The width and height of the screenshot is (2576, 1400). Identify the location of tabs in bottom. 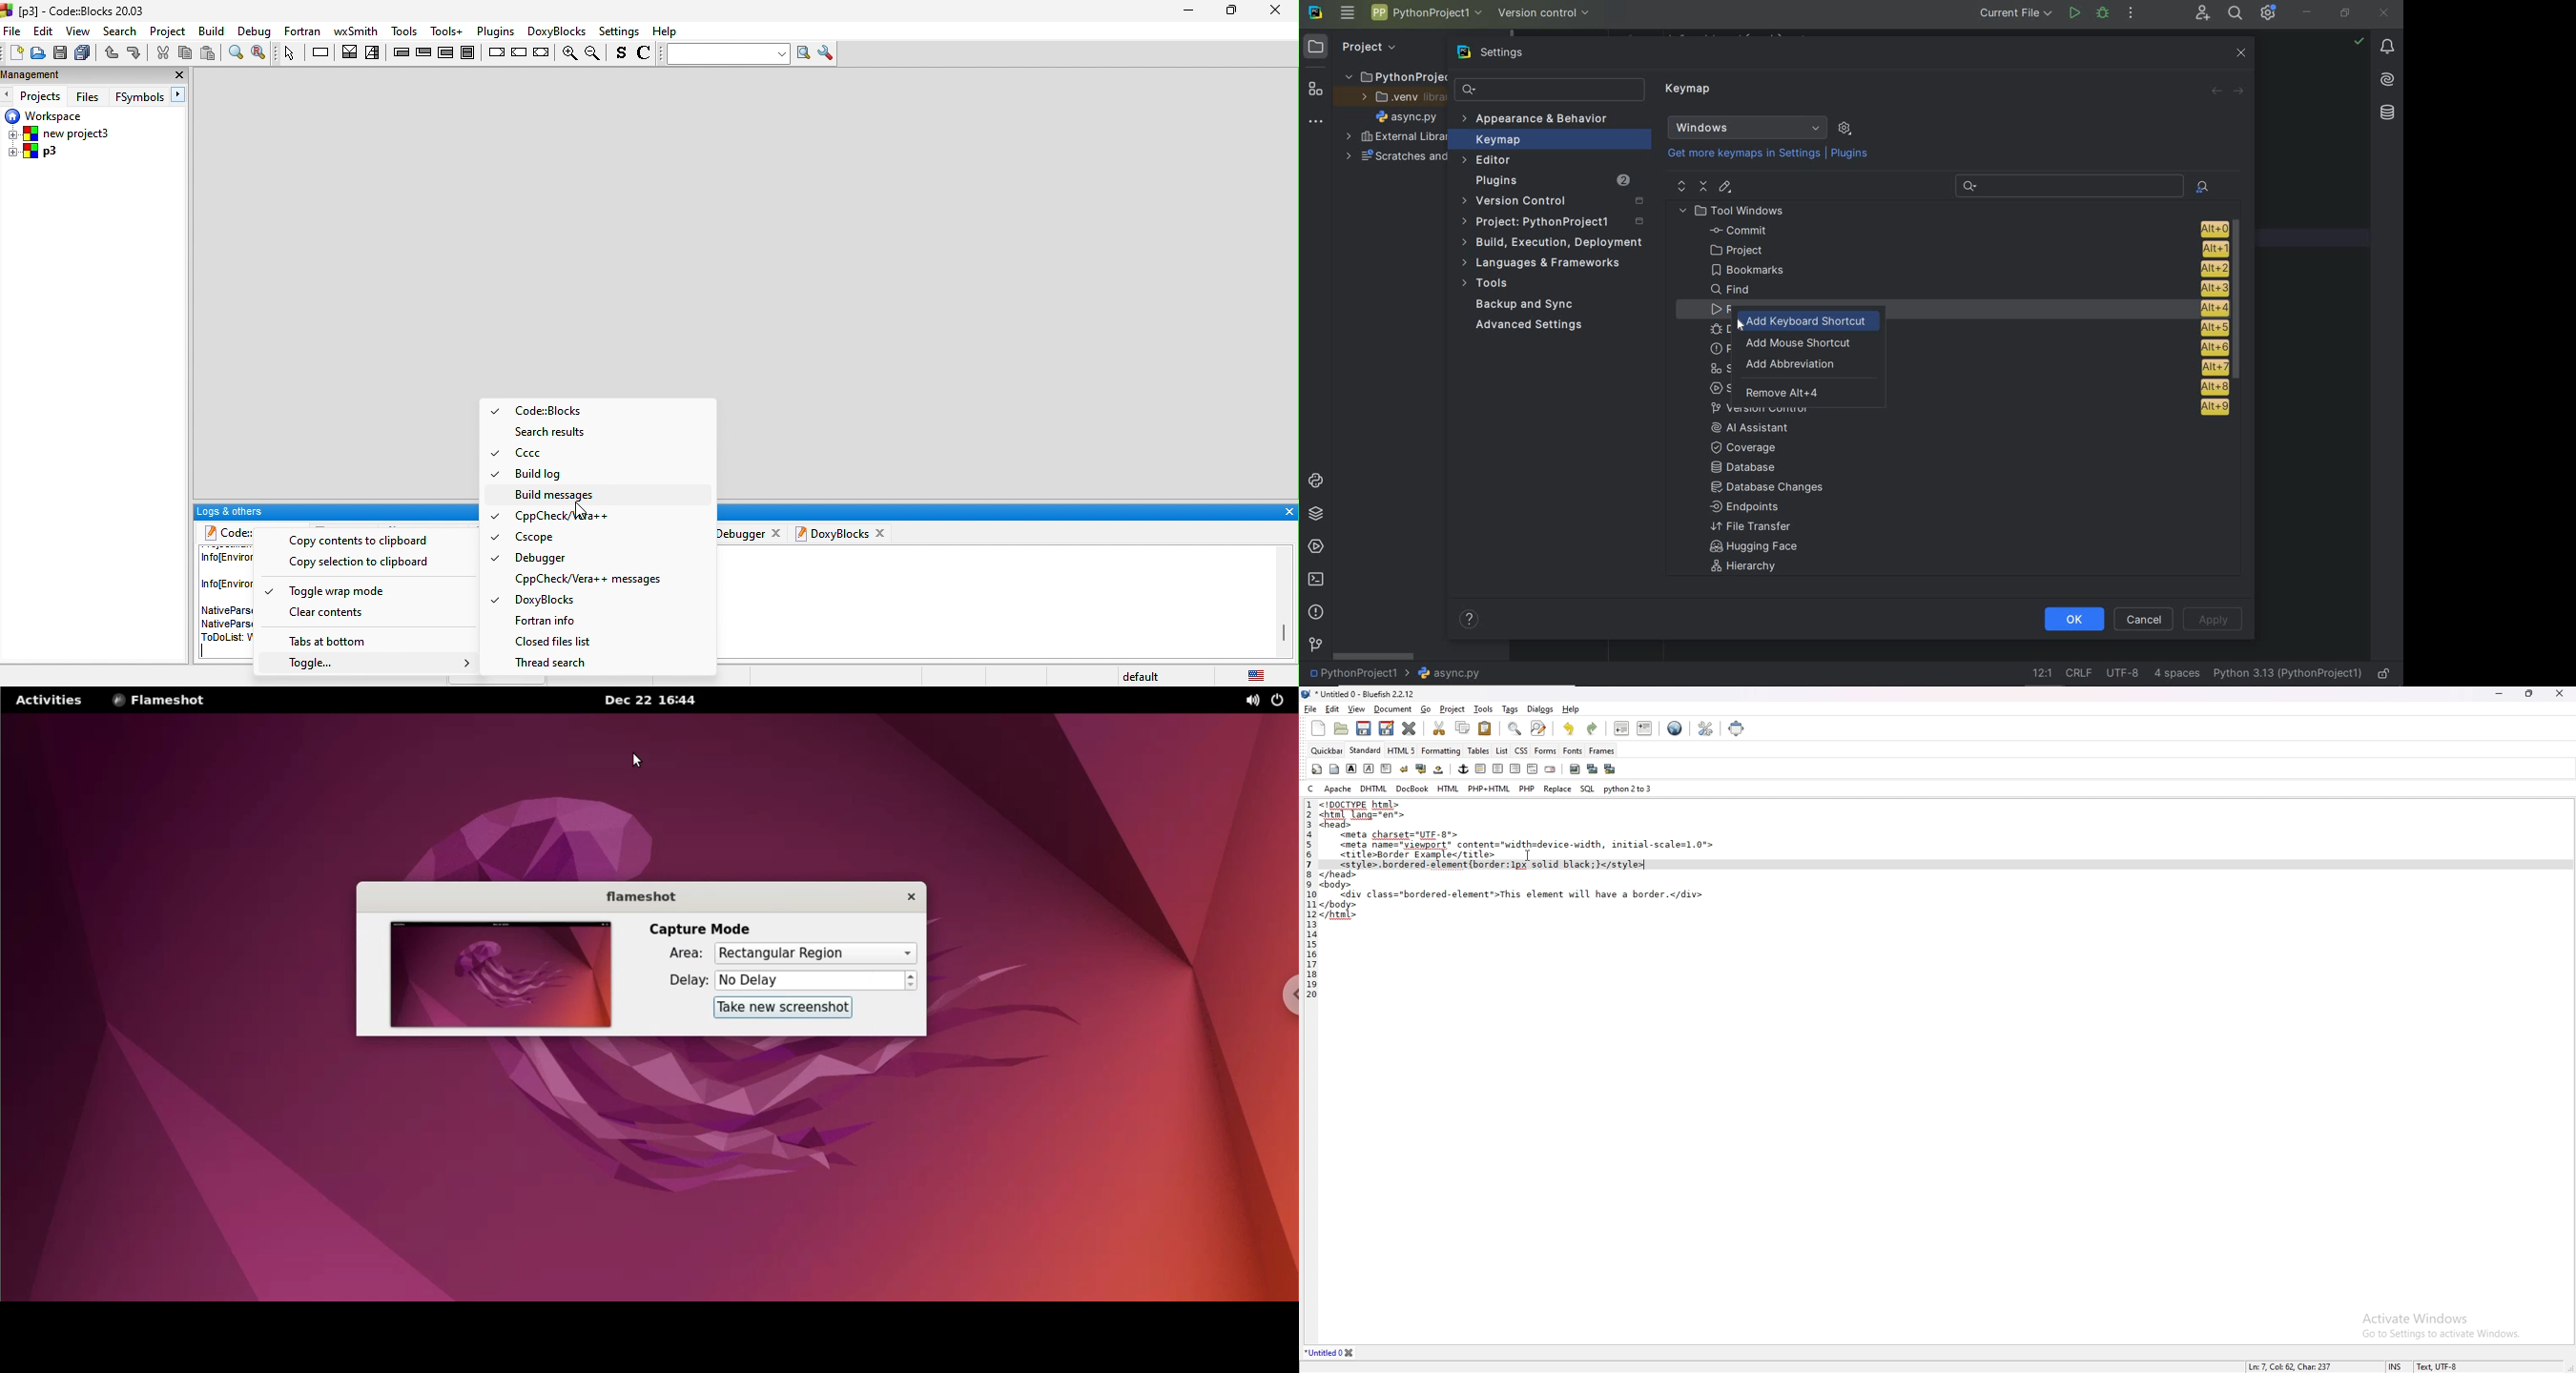
(332, 643).